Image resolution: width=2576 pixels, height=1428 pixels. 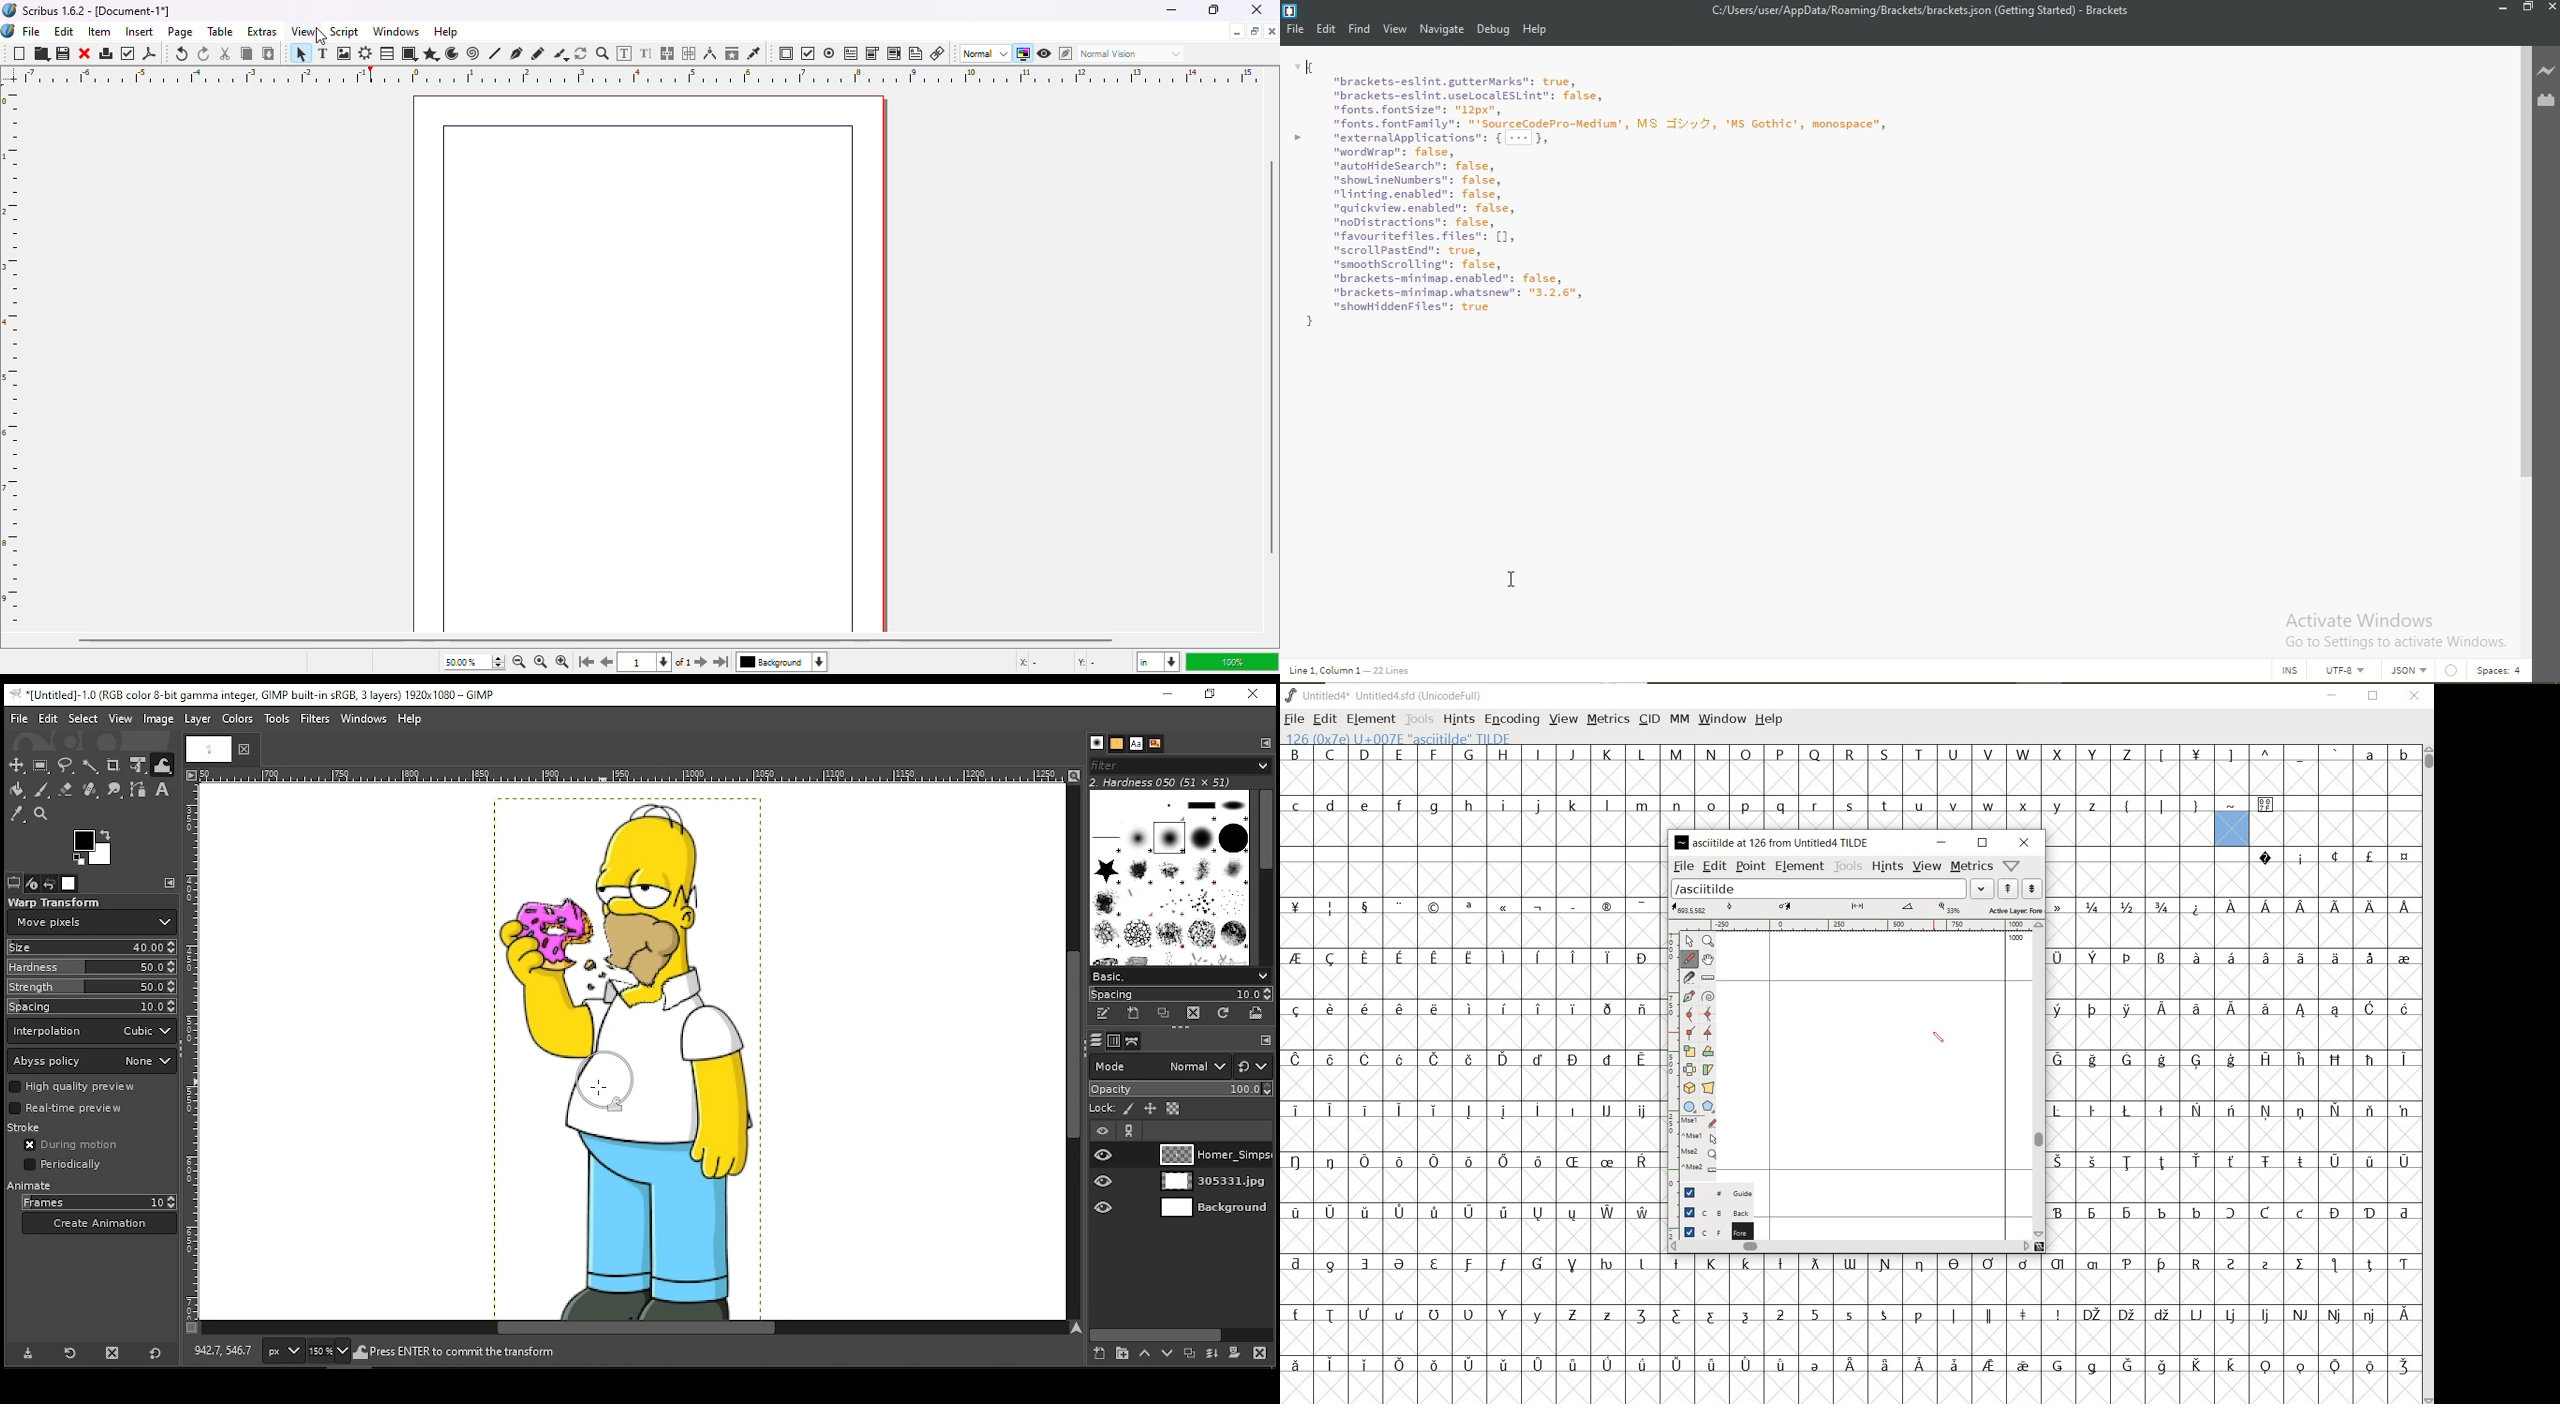 I want to click on maximize, so click(x=1213, y=9).